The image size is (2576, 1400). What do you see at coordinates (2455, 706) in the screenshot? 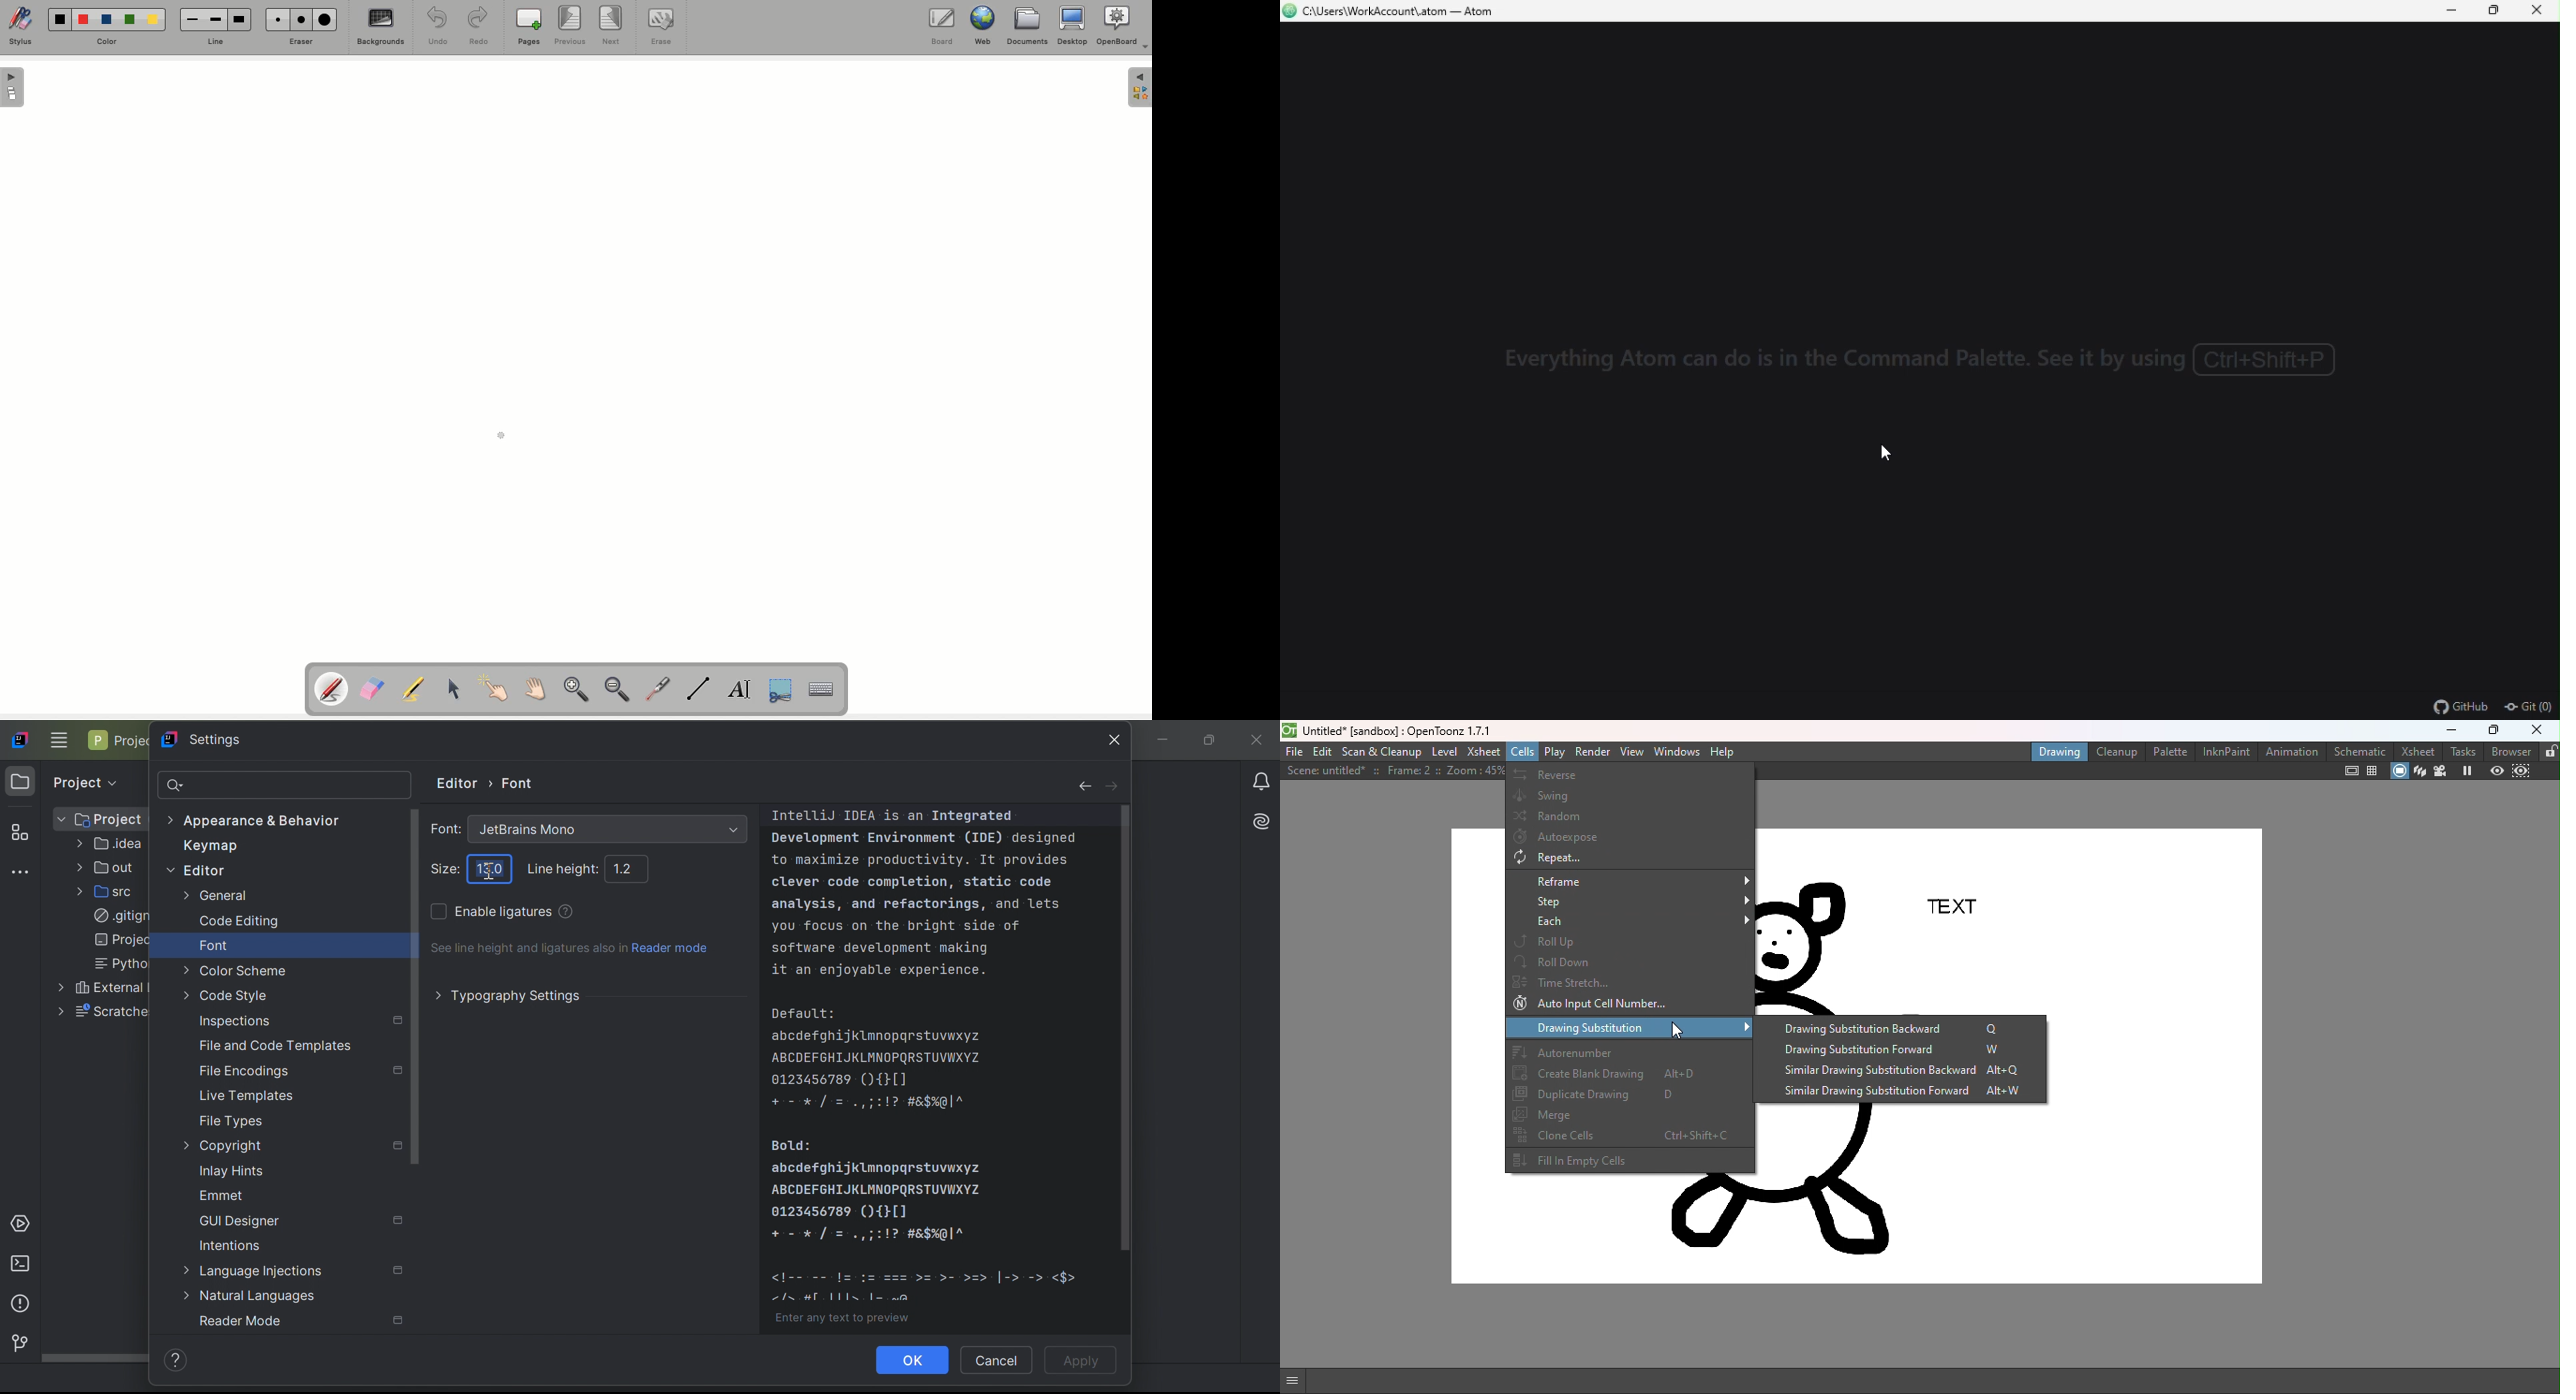
I see `github` at bounding box center [2455, 706].